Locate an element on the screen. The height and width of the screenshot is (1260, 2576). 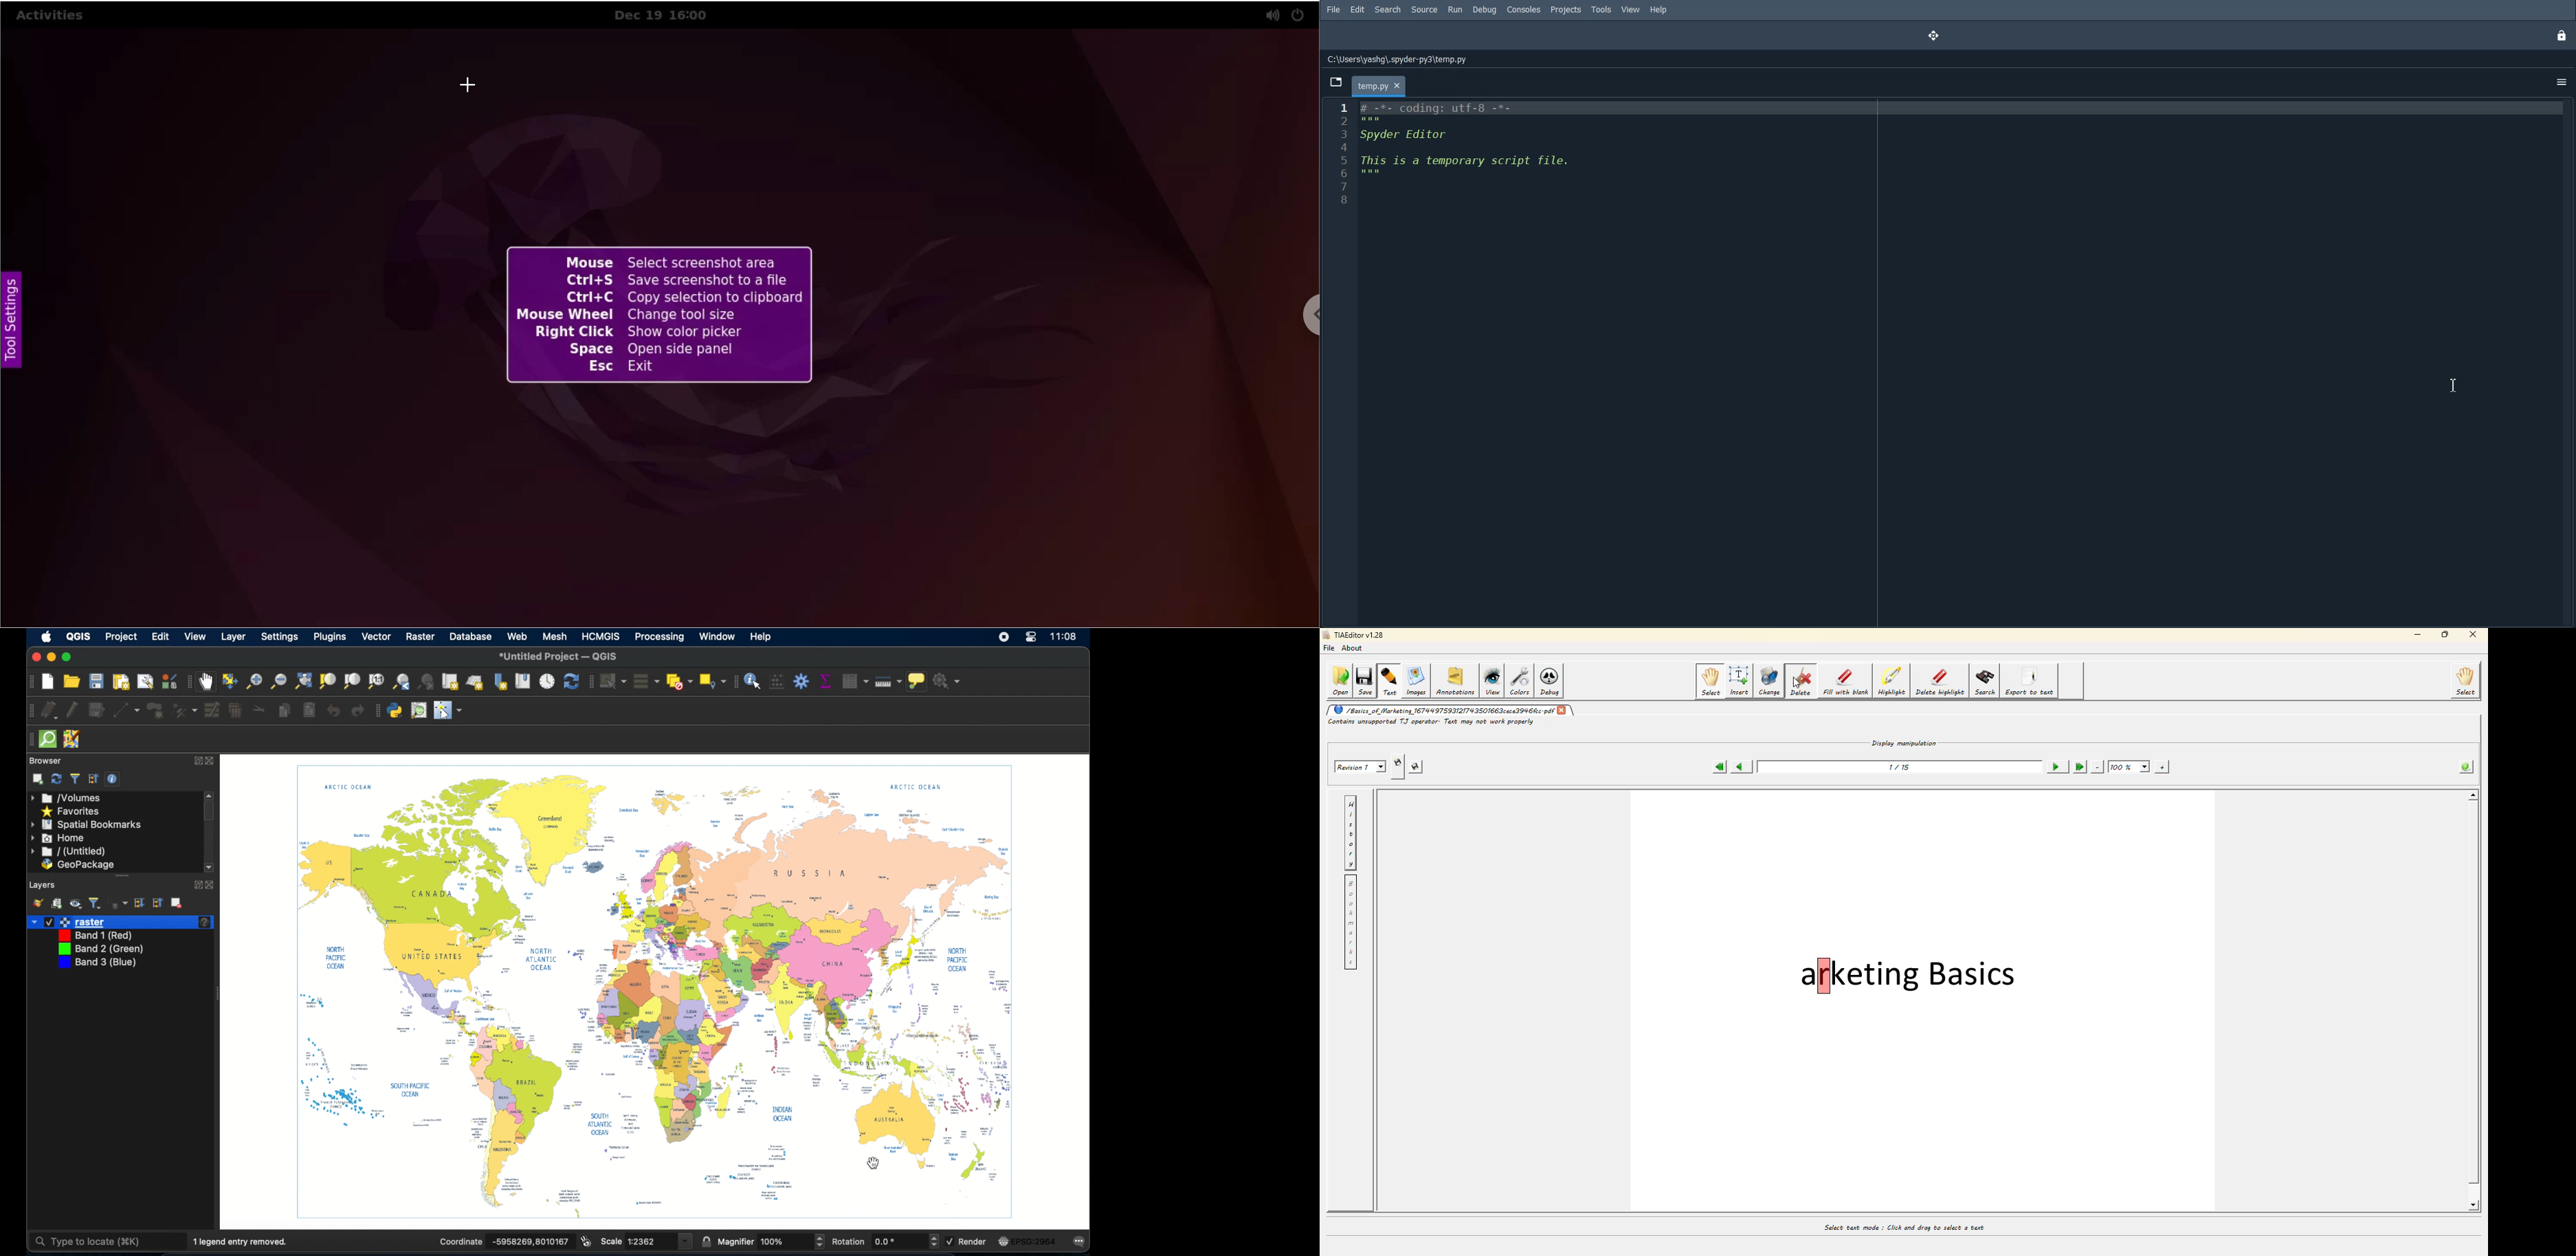
render is located at coordinates (976, 1242).